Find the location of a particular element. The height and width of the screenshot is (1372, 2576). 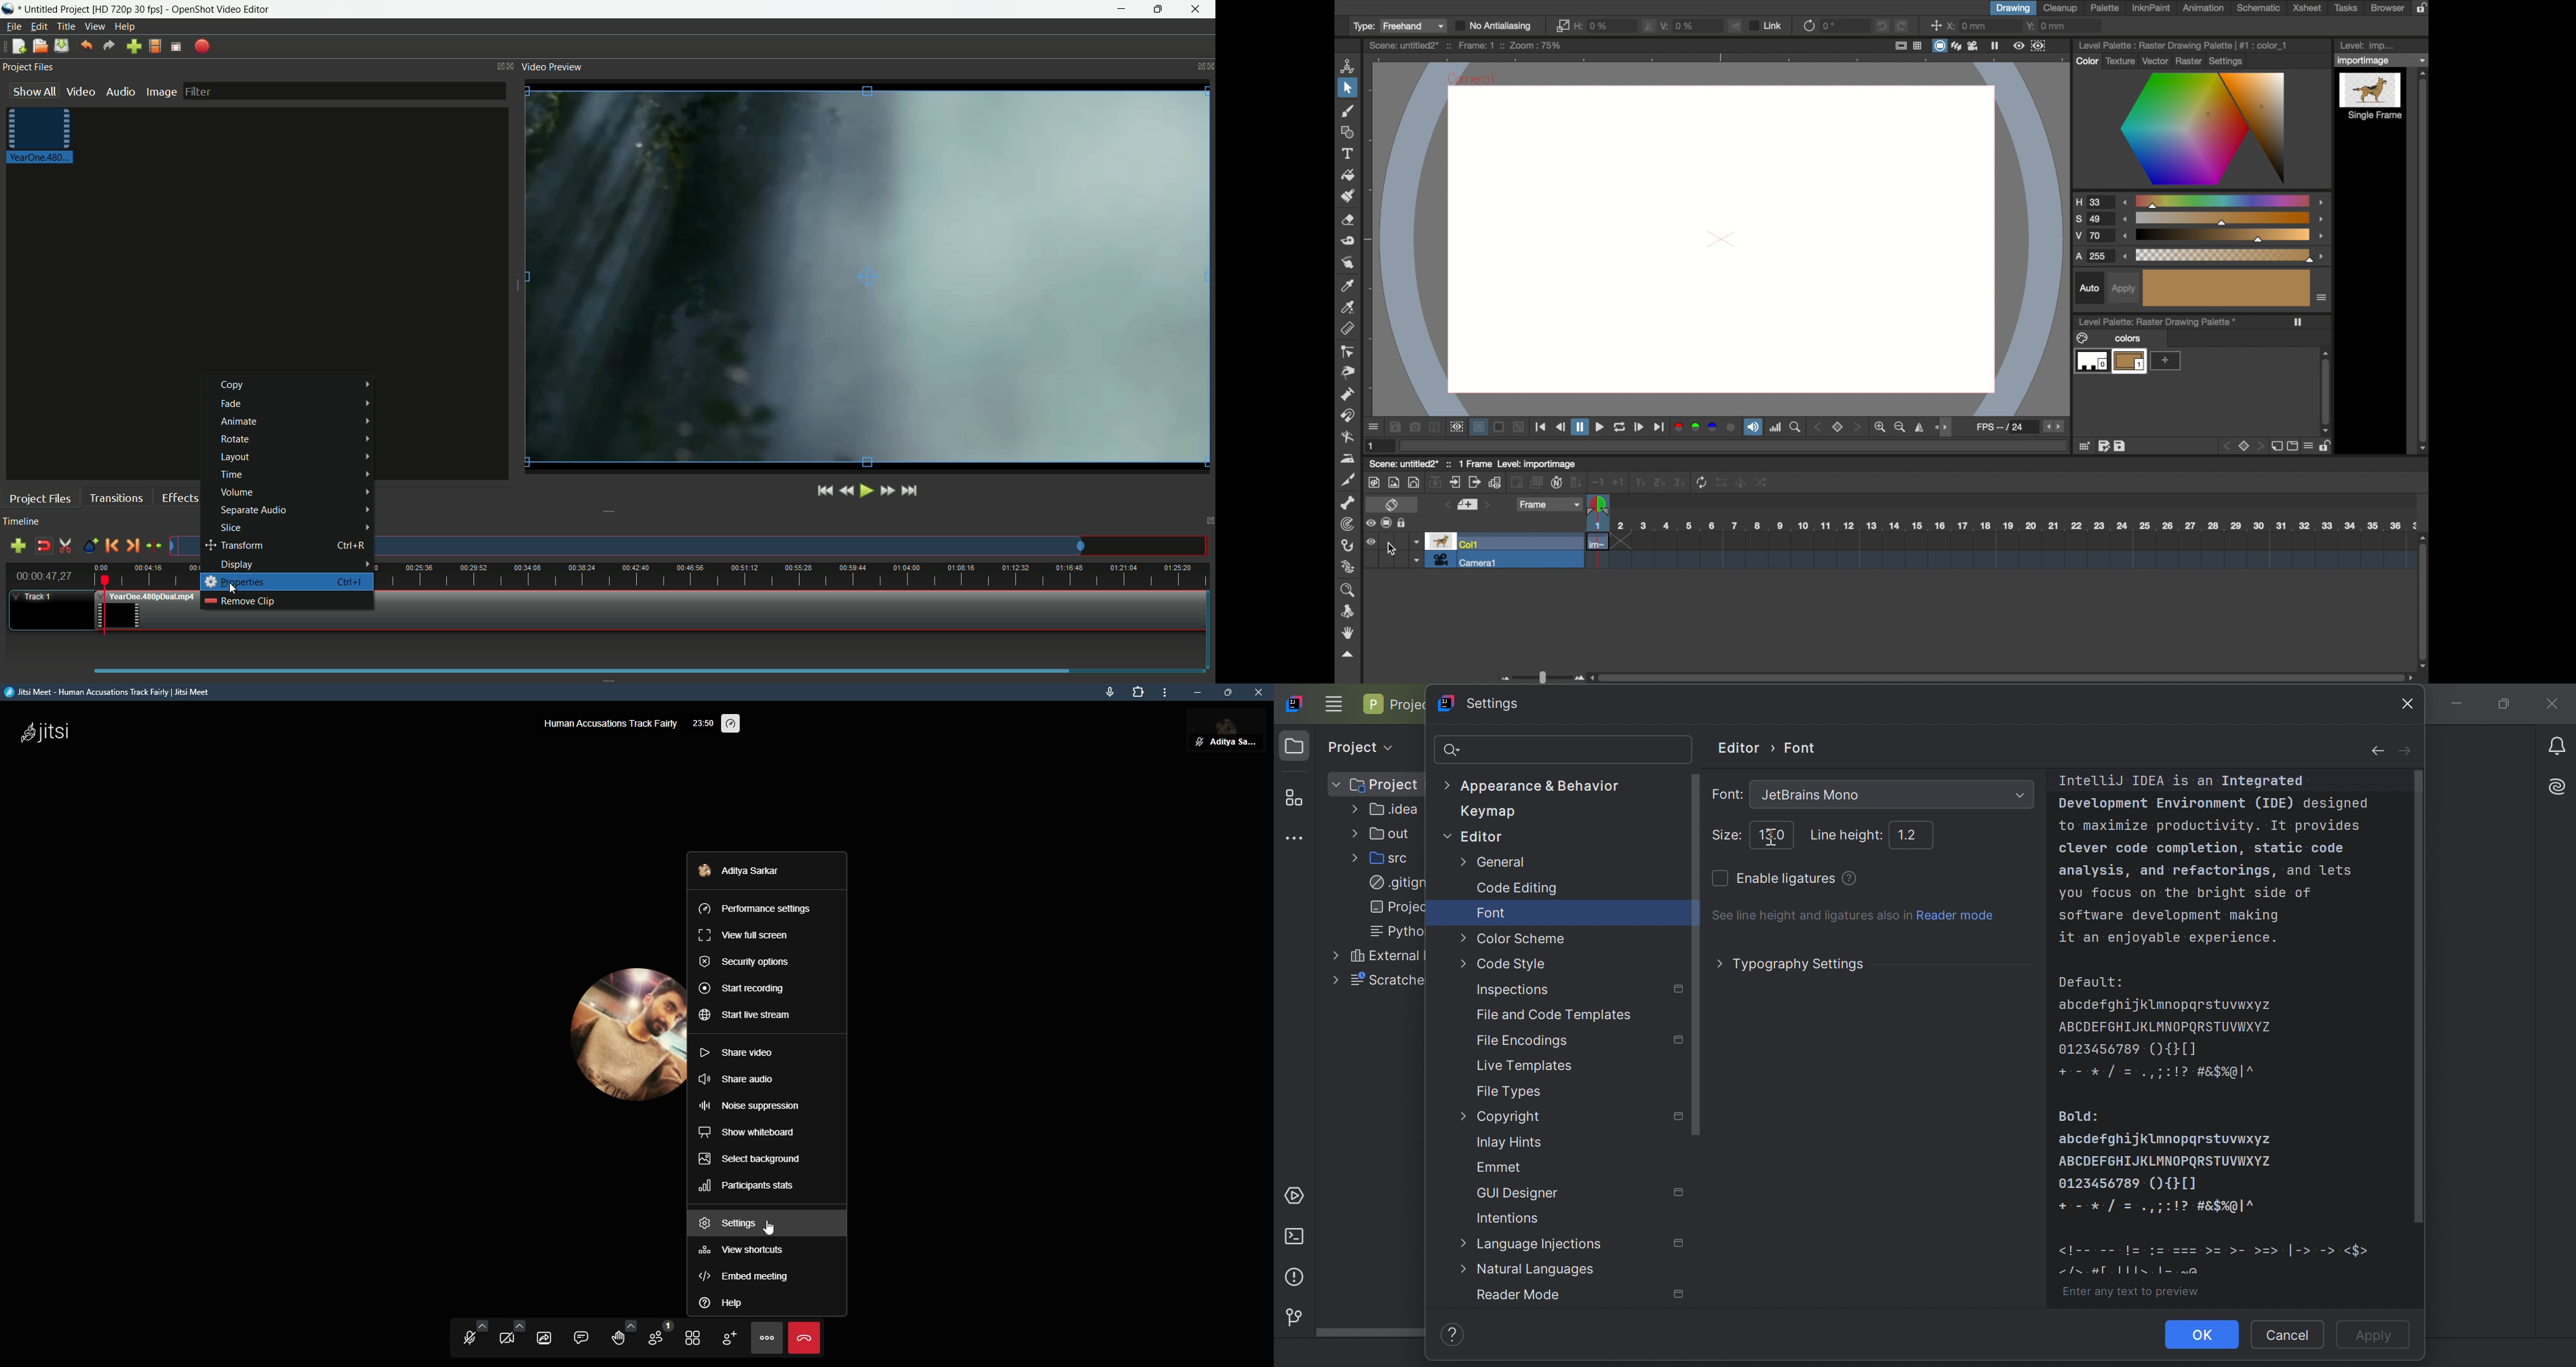

play or pause is located at coordinates (867, 492).